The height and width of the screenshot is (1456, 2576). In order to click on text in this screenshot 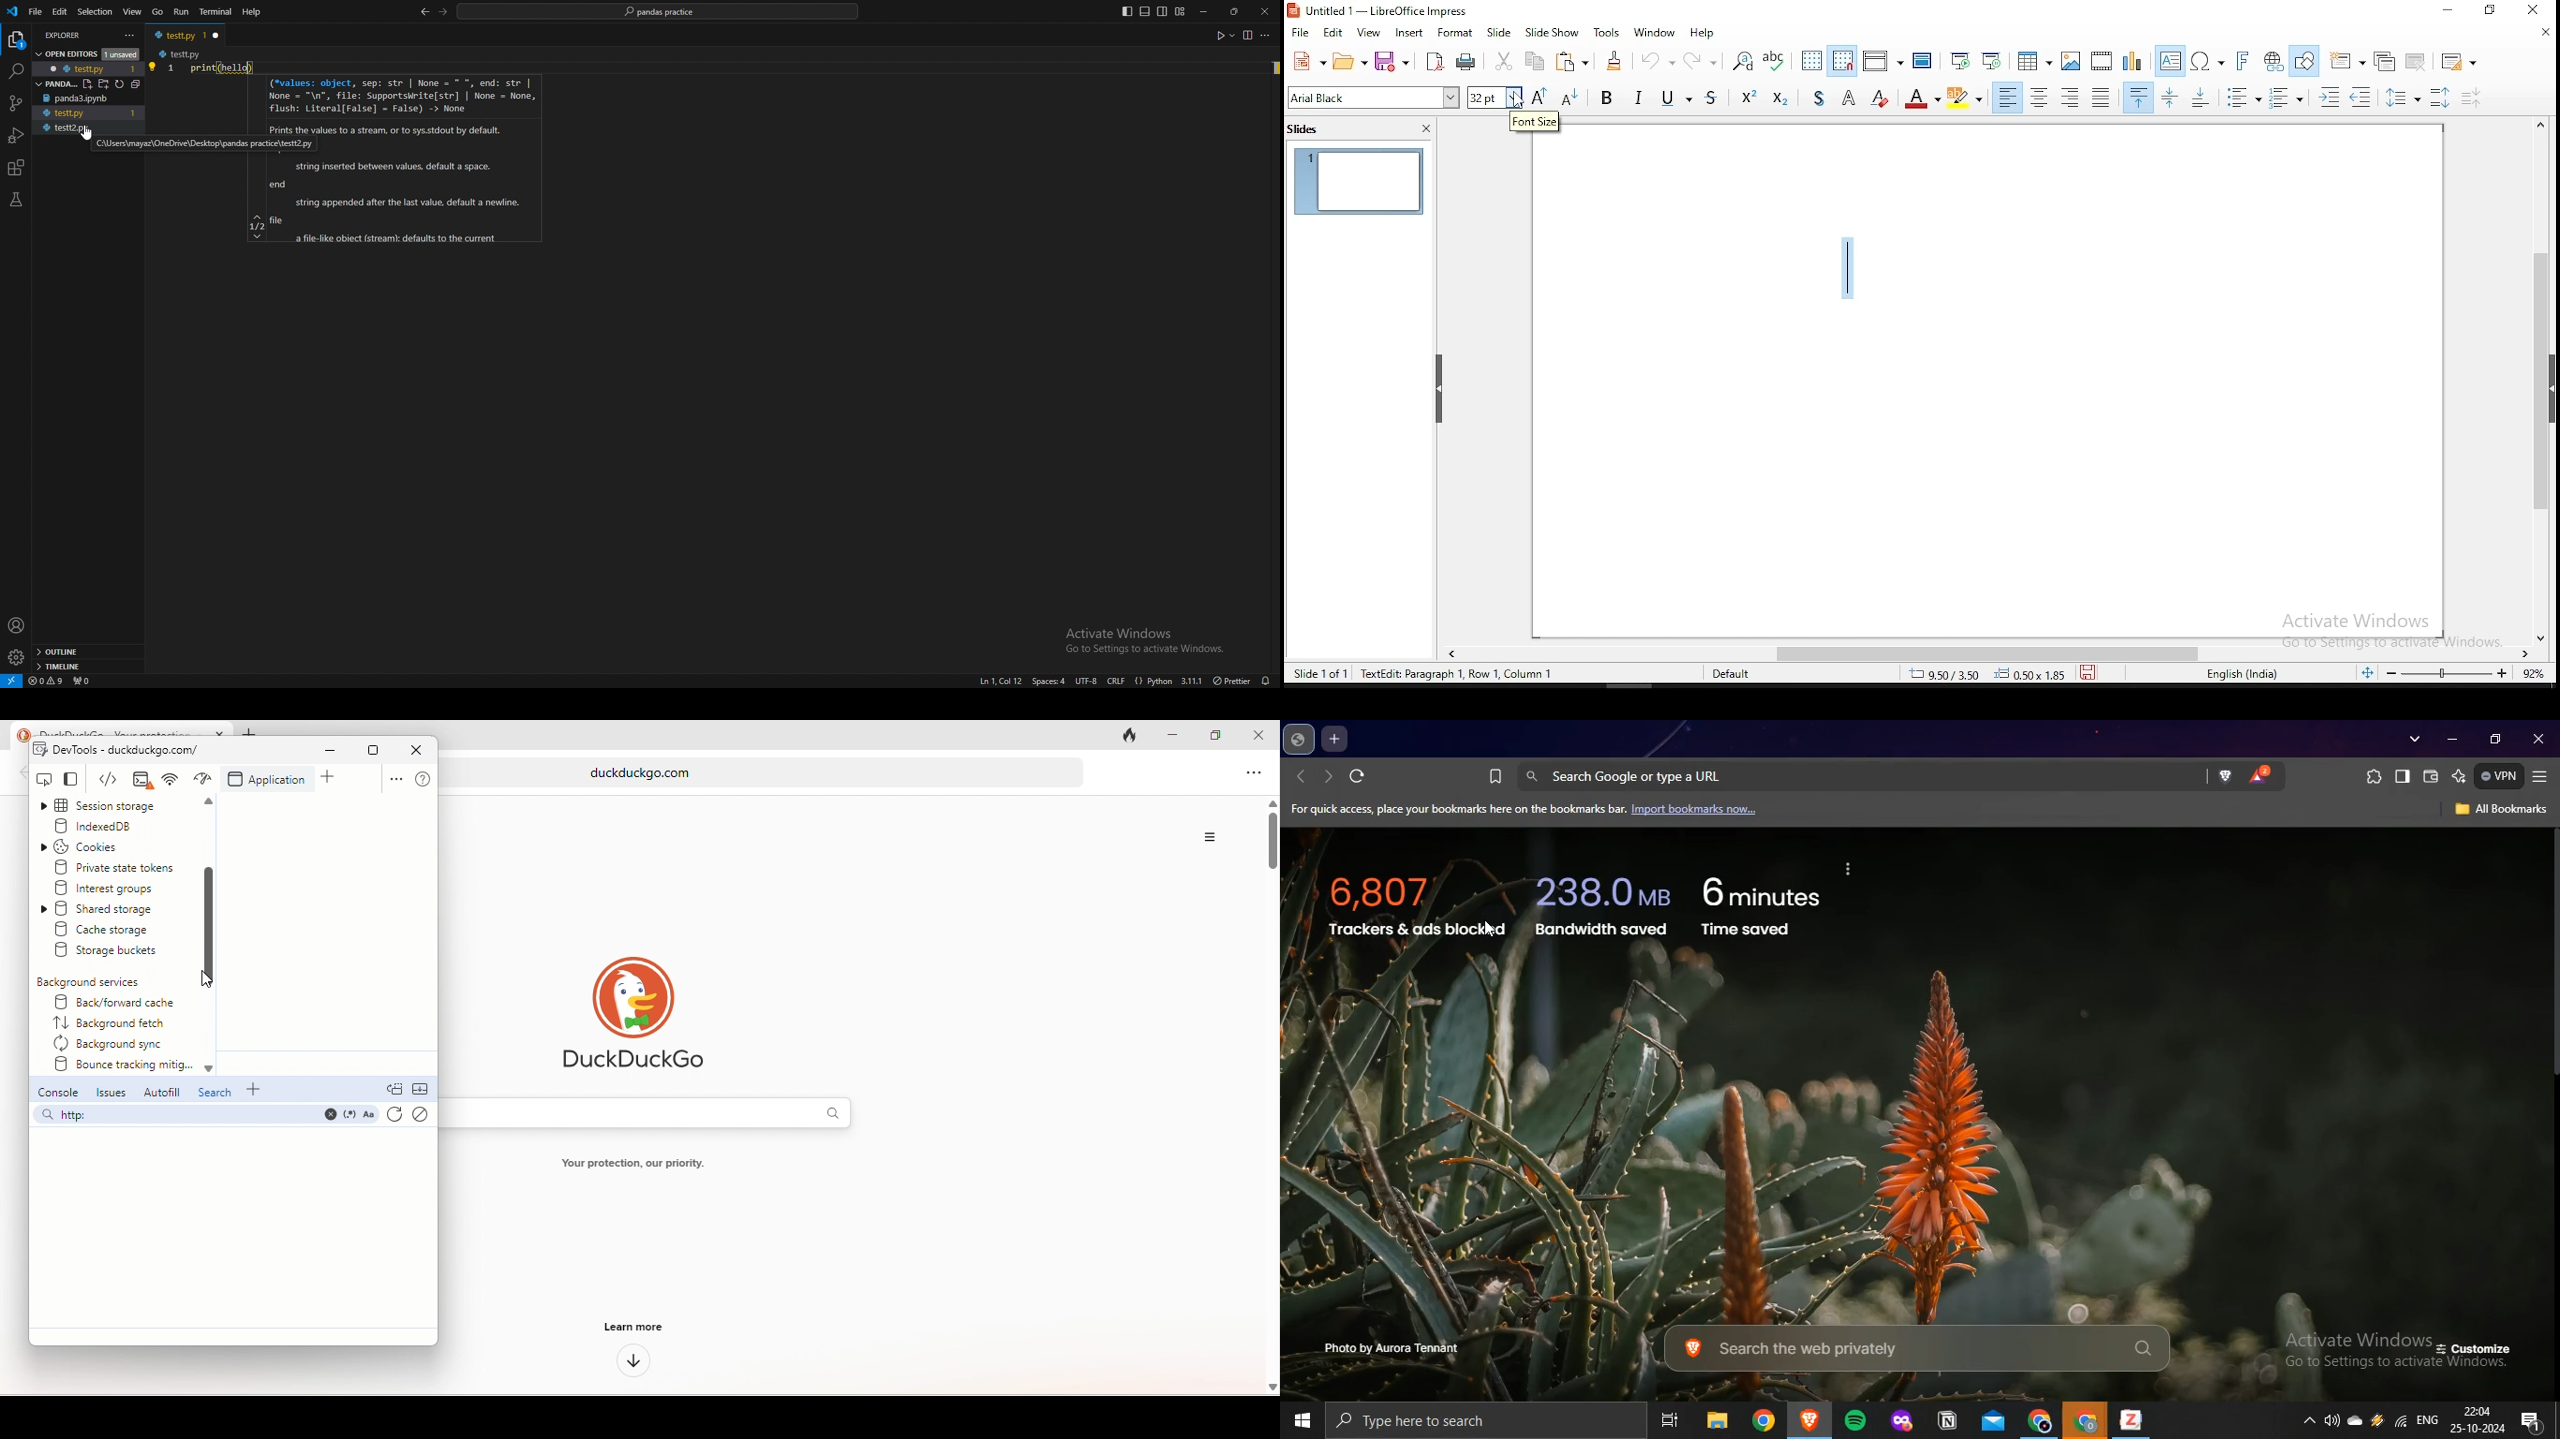, I will do `click(217, 67)`.